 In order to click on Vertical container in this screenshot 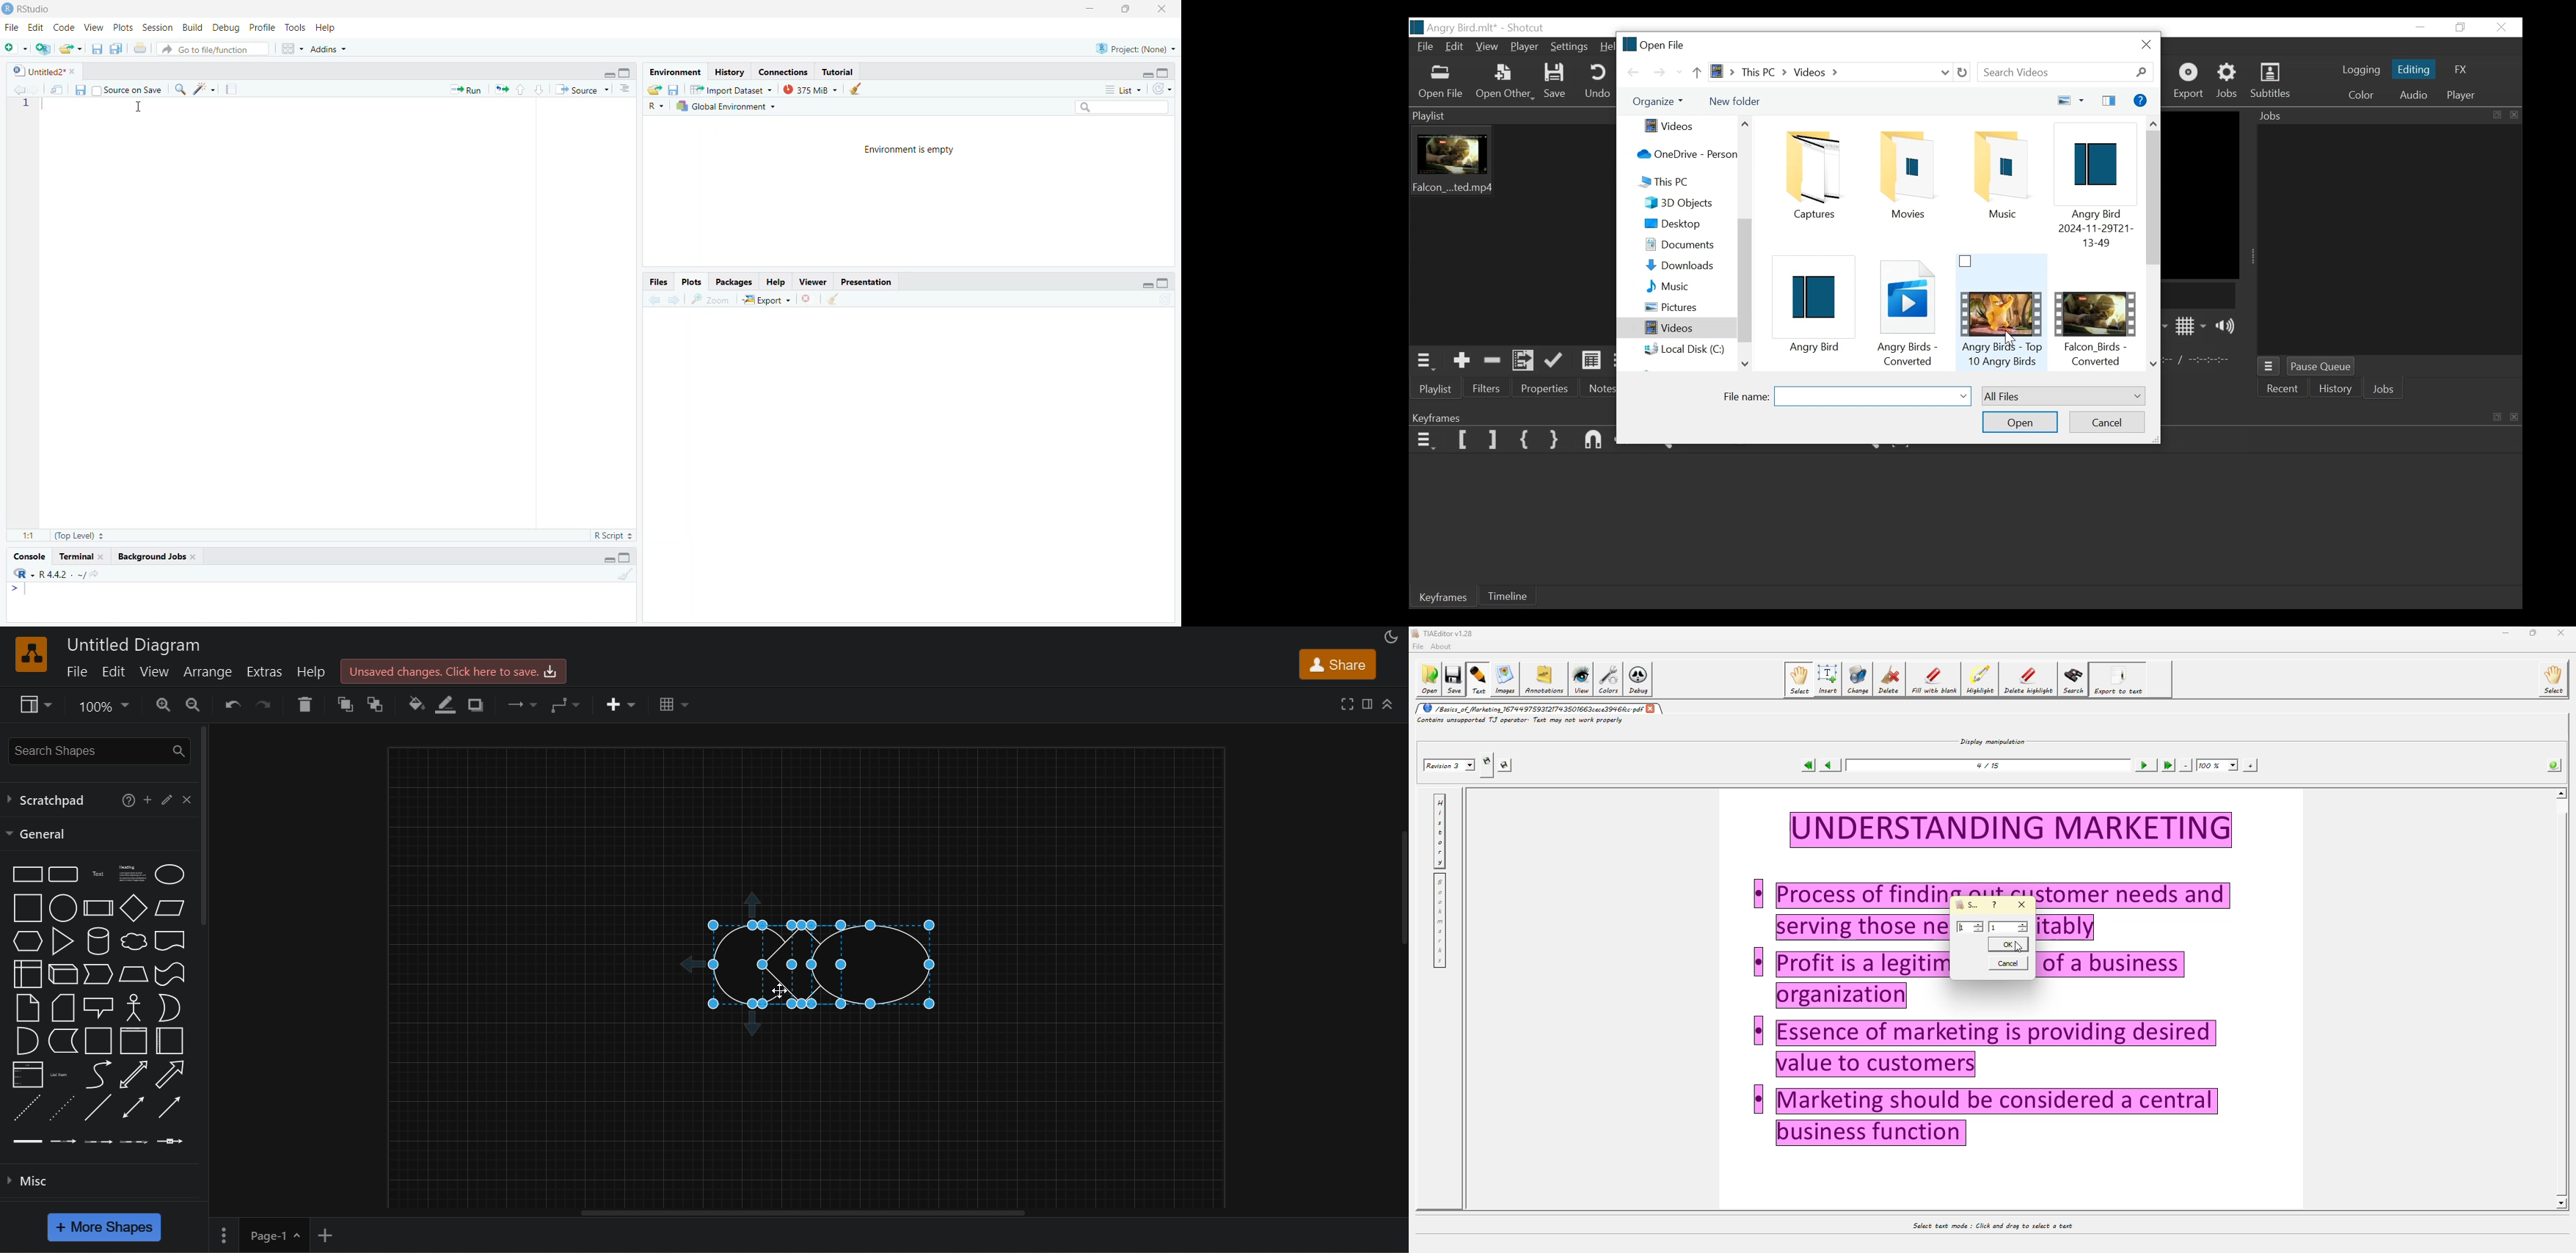, I will do `click(134, 1041)`.